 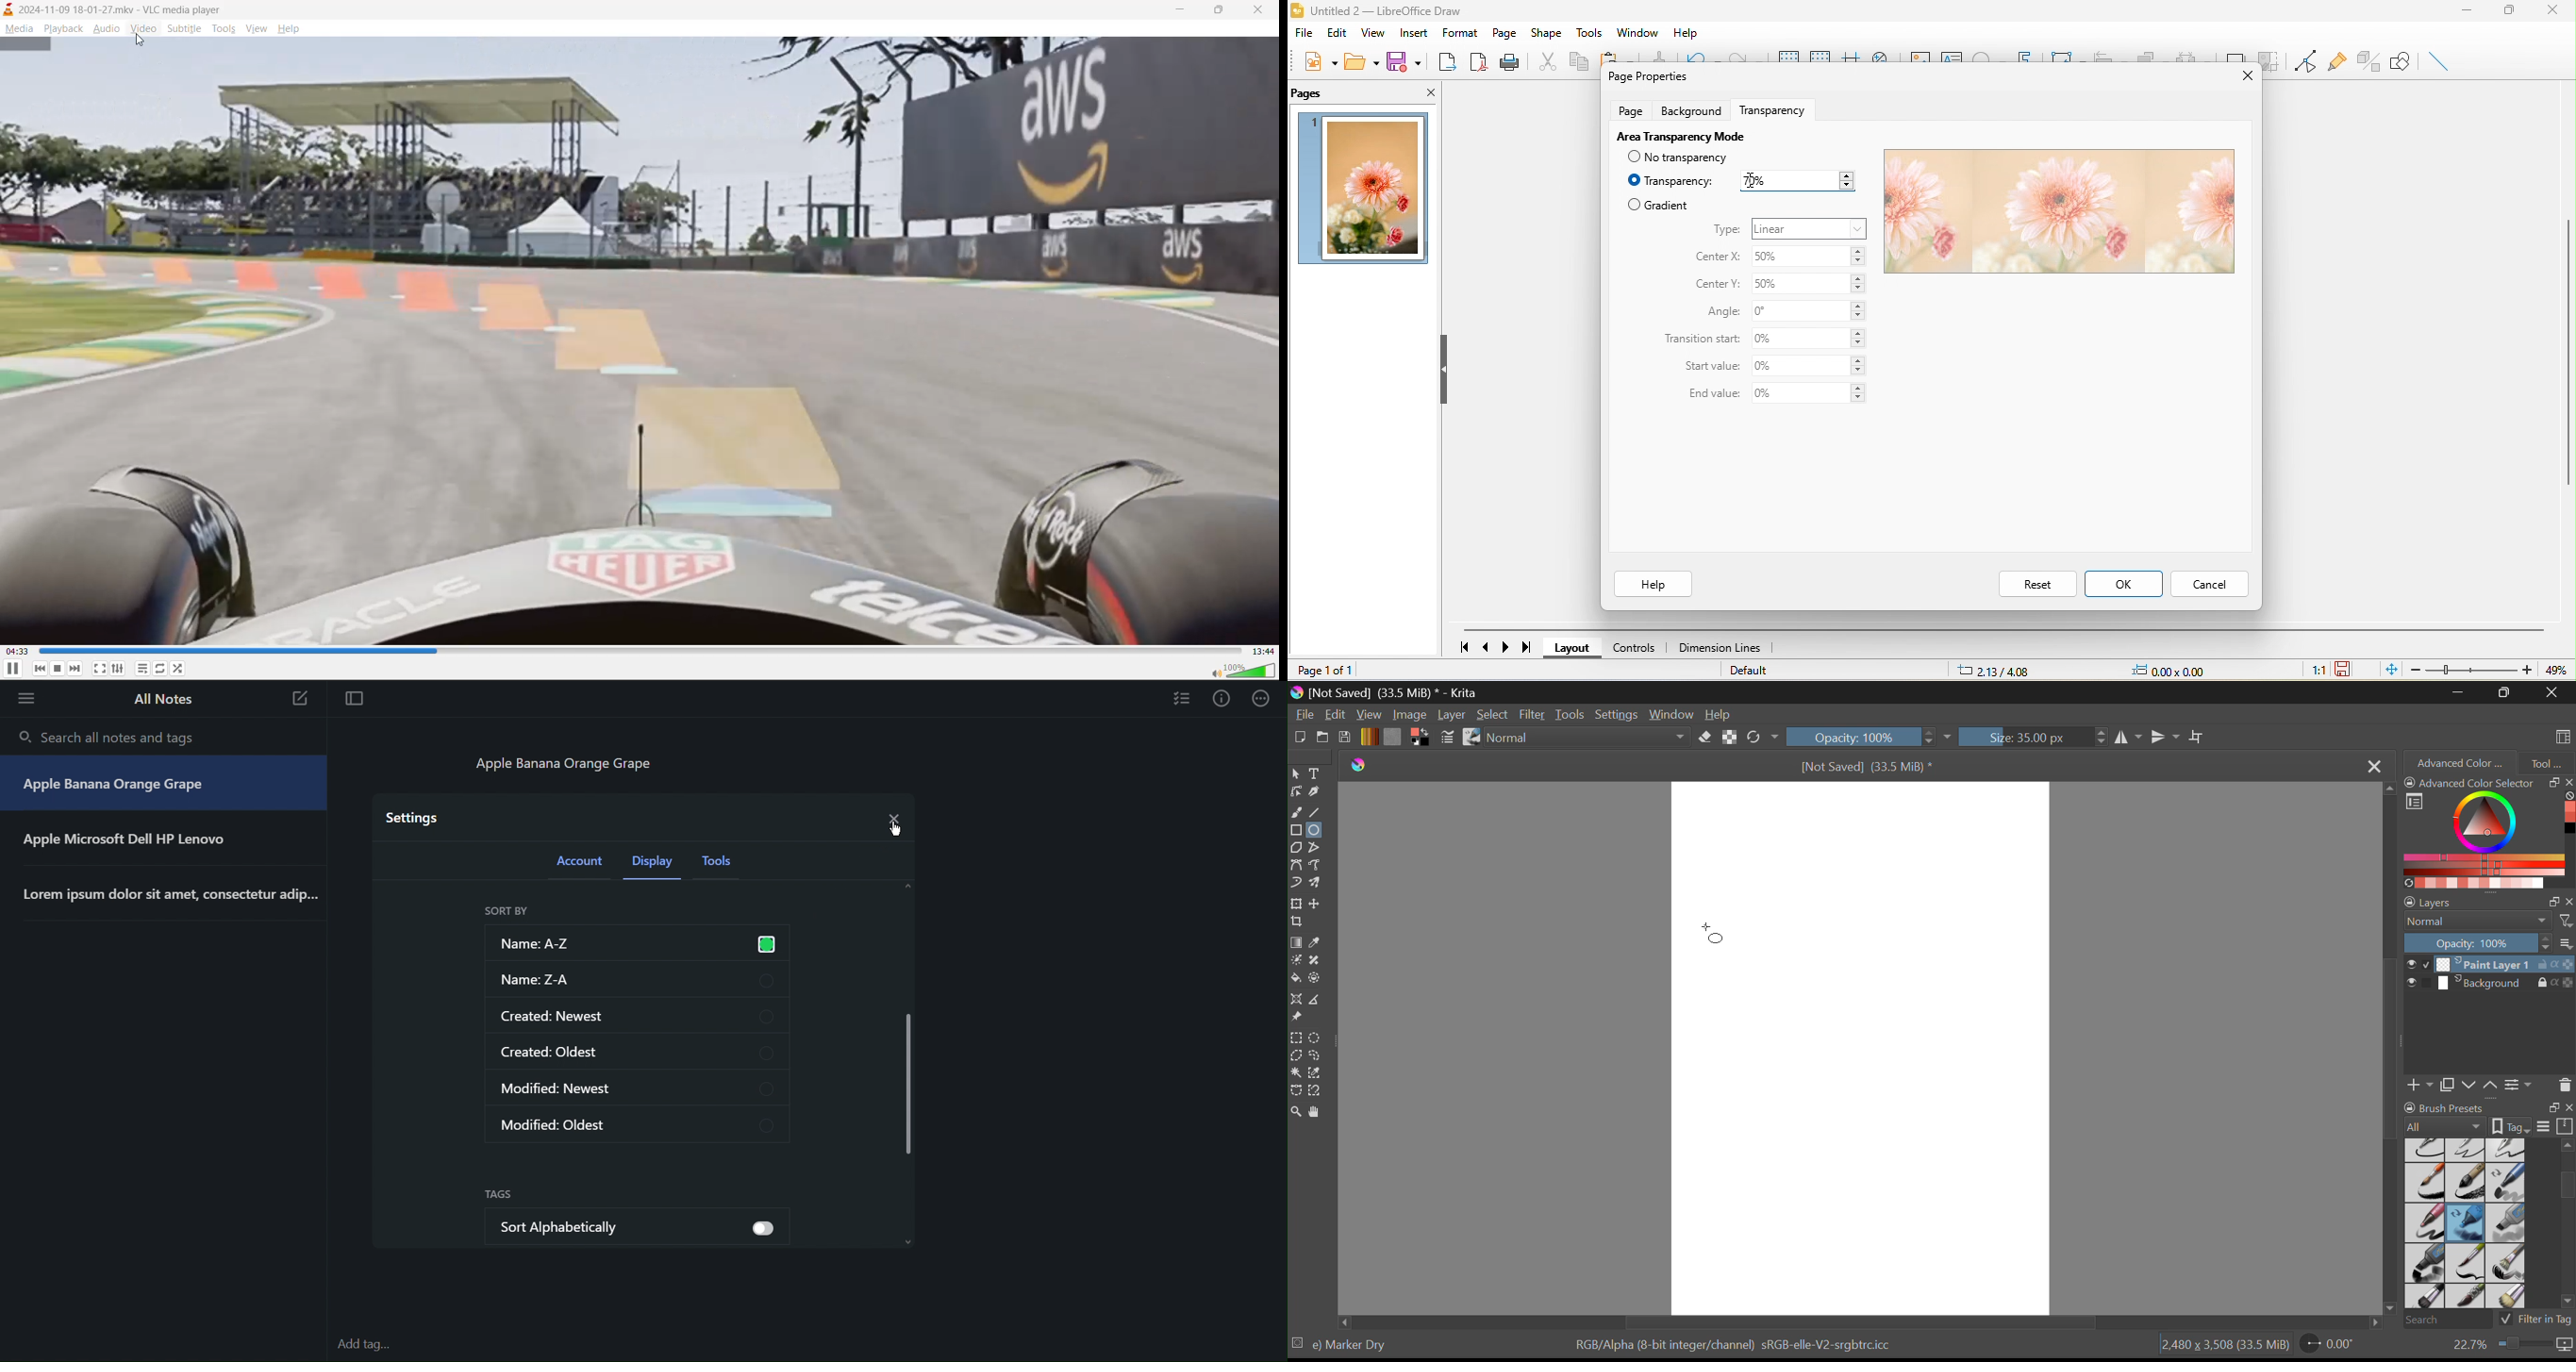 What do you see at coordinates (1506, 32) in the screenshot?
I see `page` at bounding box center [1506, 32].